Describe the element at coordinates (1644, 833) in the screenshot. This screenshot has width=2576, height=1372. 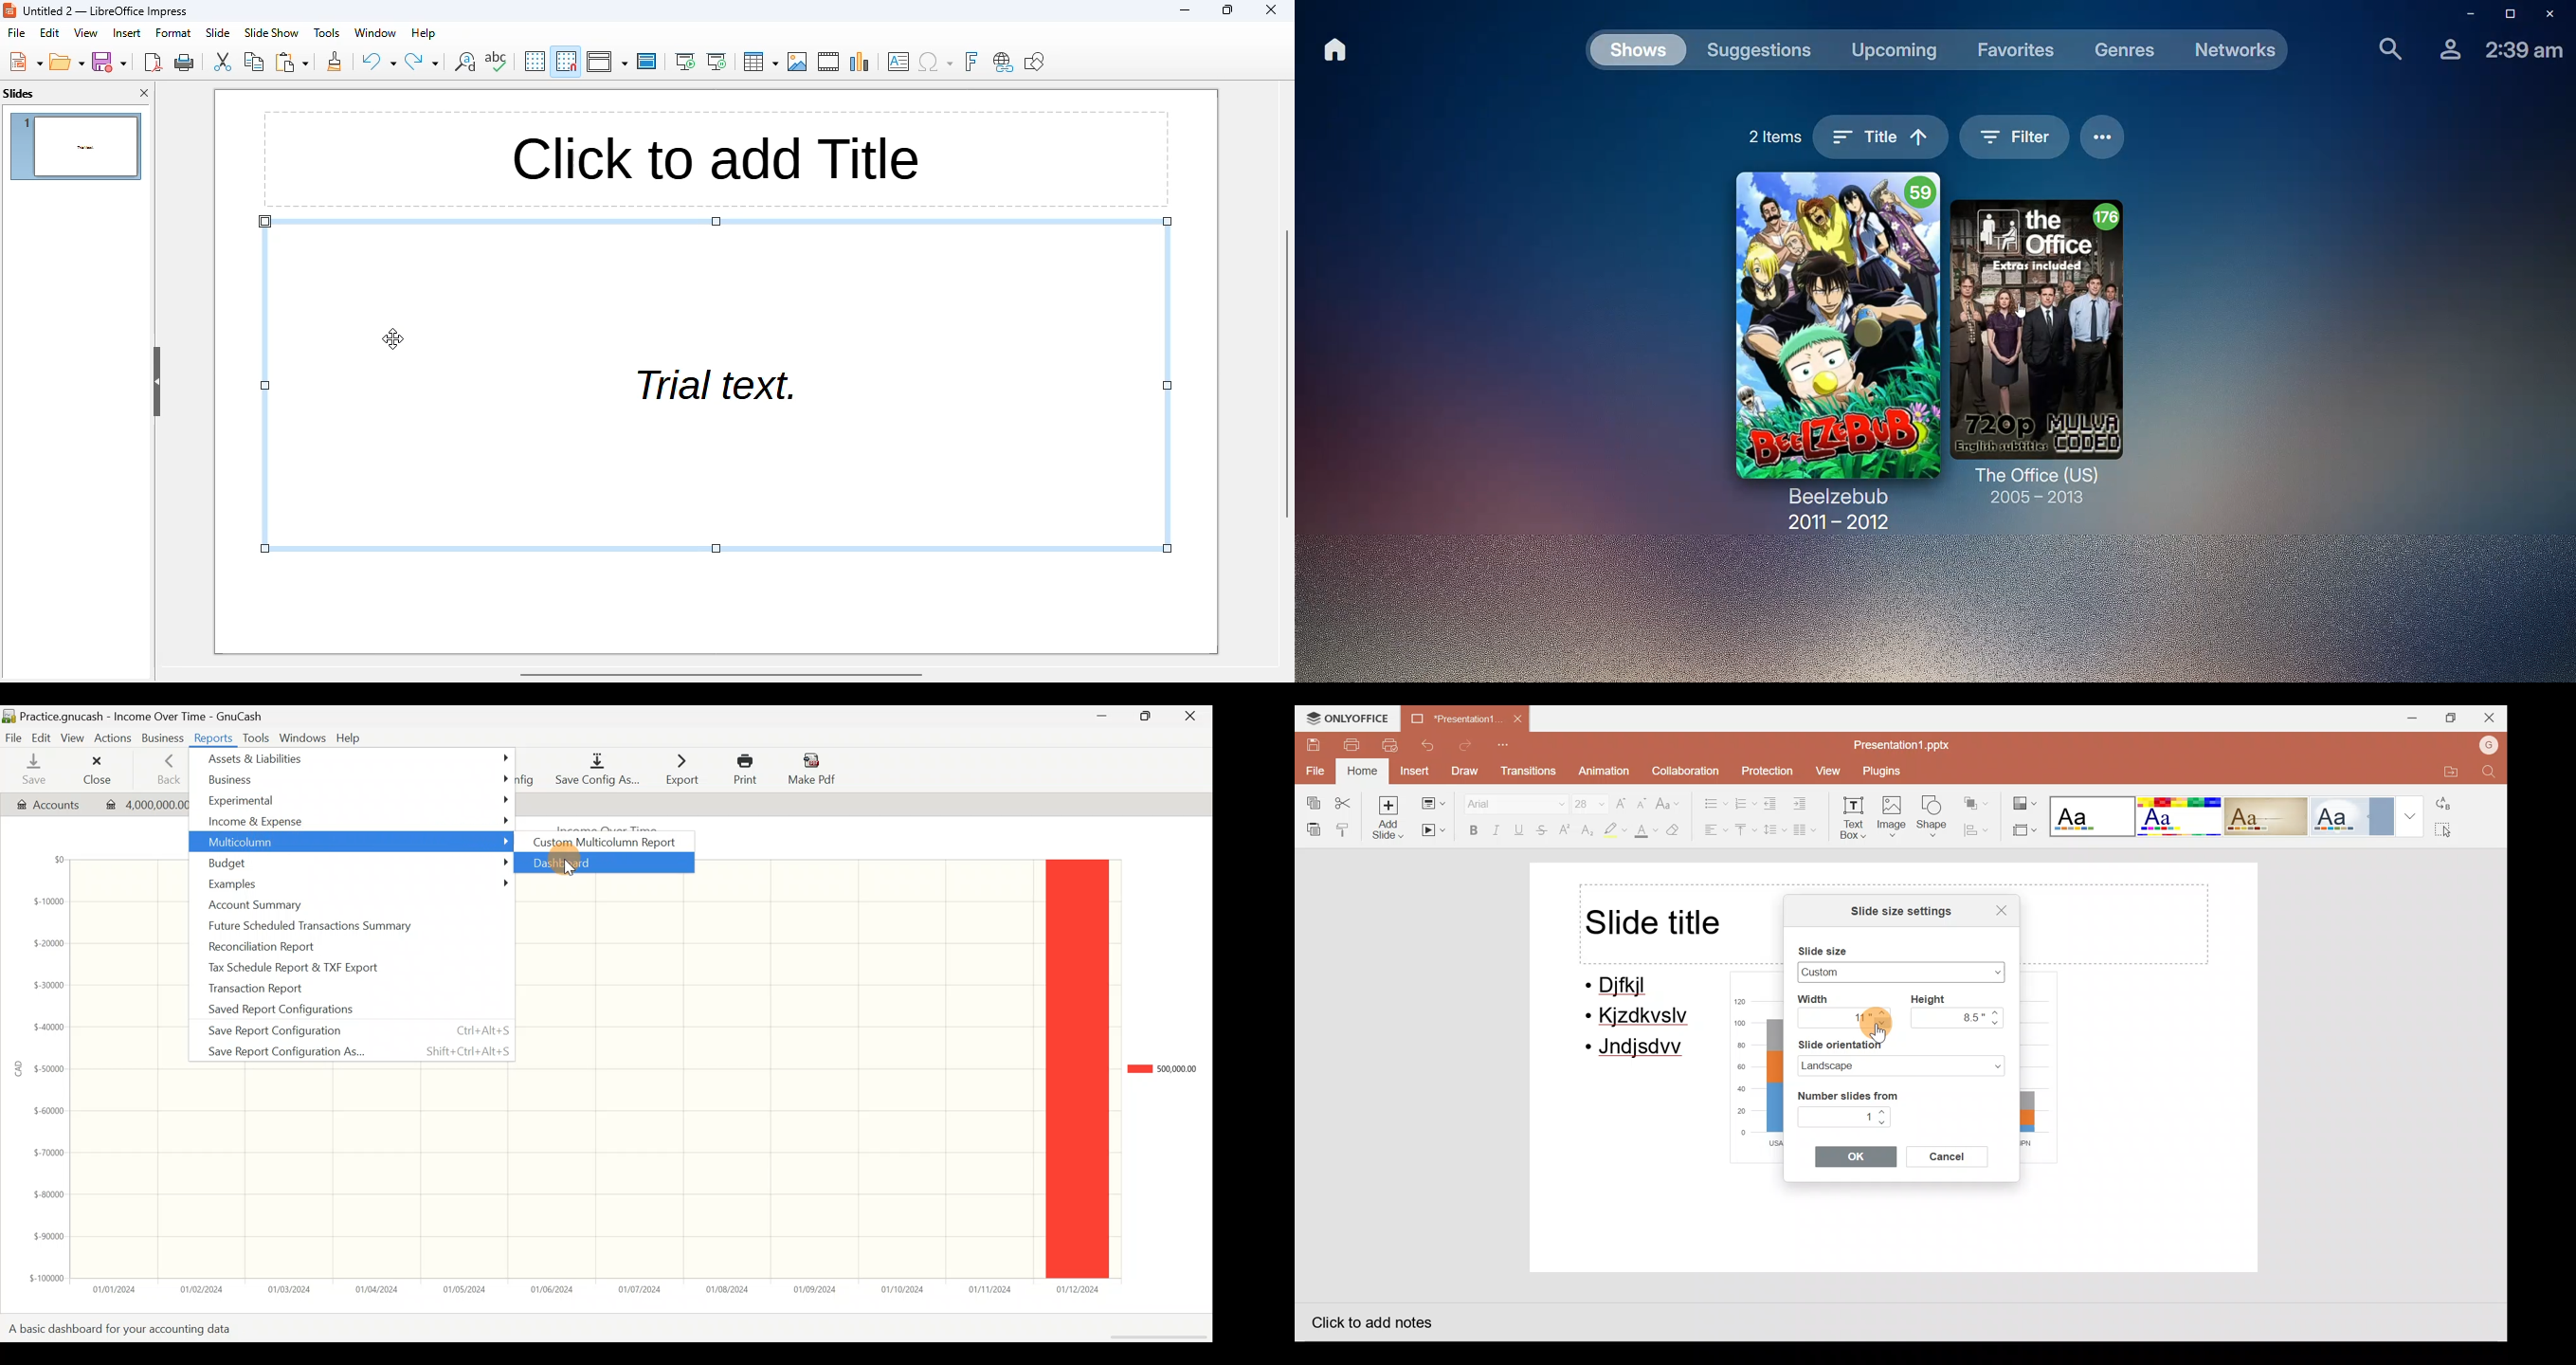
I see `Fill colour` at that location.